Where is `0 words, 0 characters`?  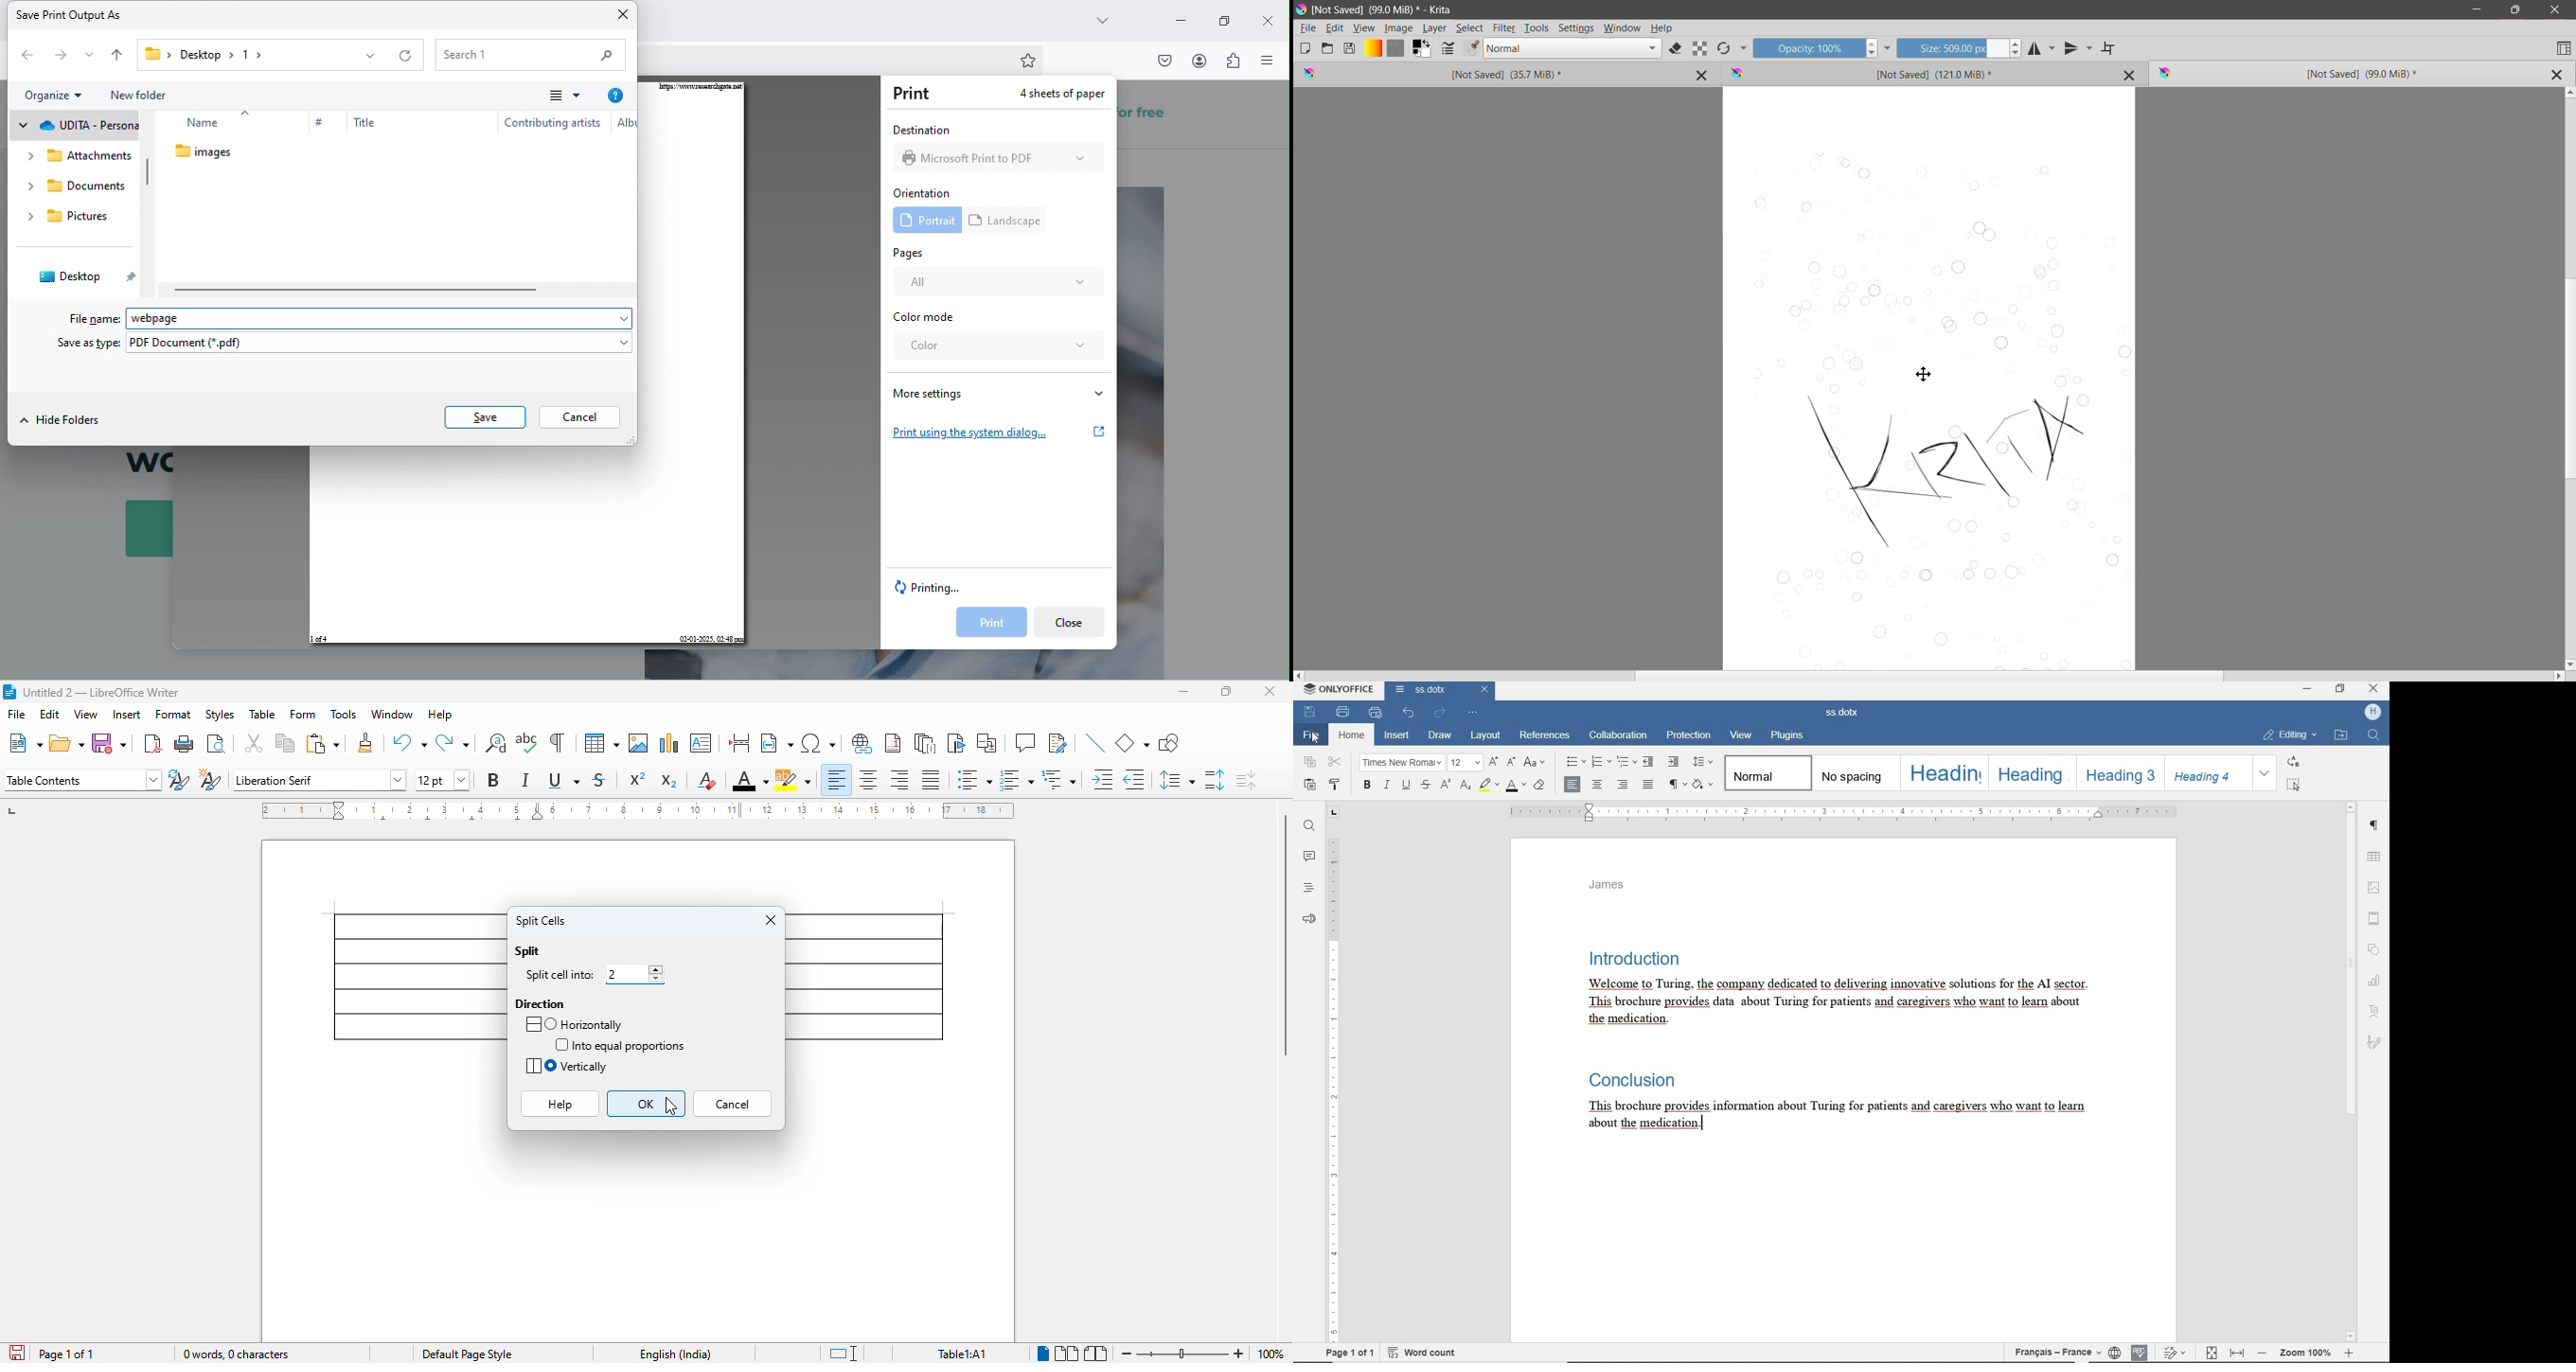
0 words, 0 characters is located at coordinates (235, 1354).